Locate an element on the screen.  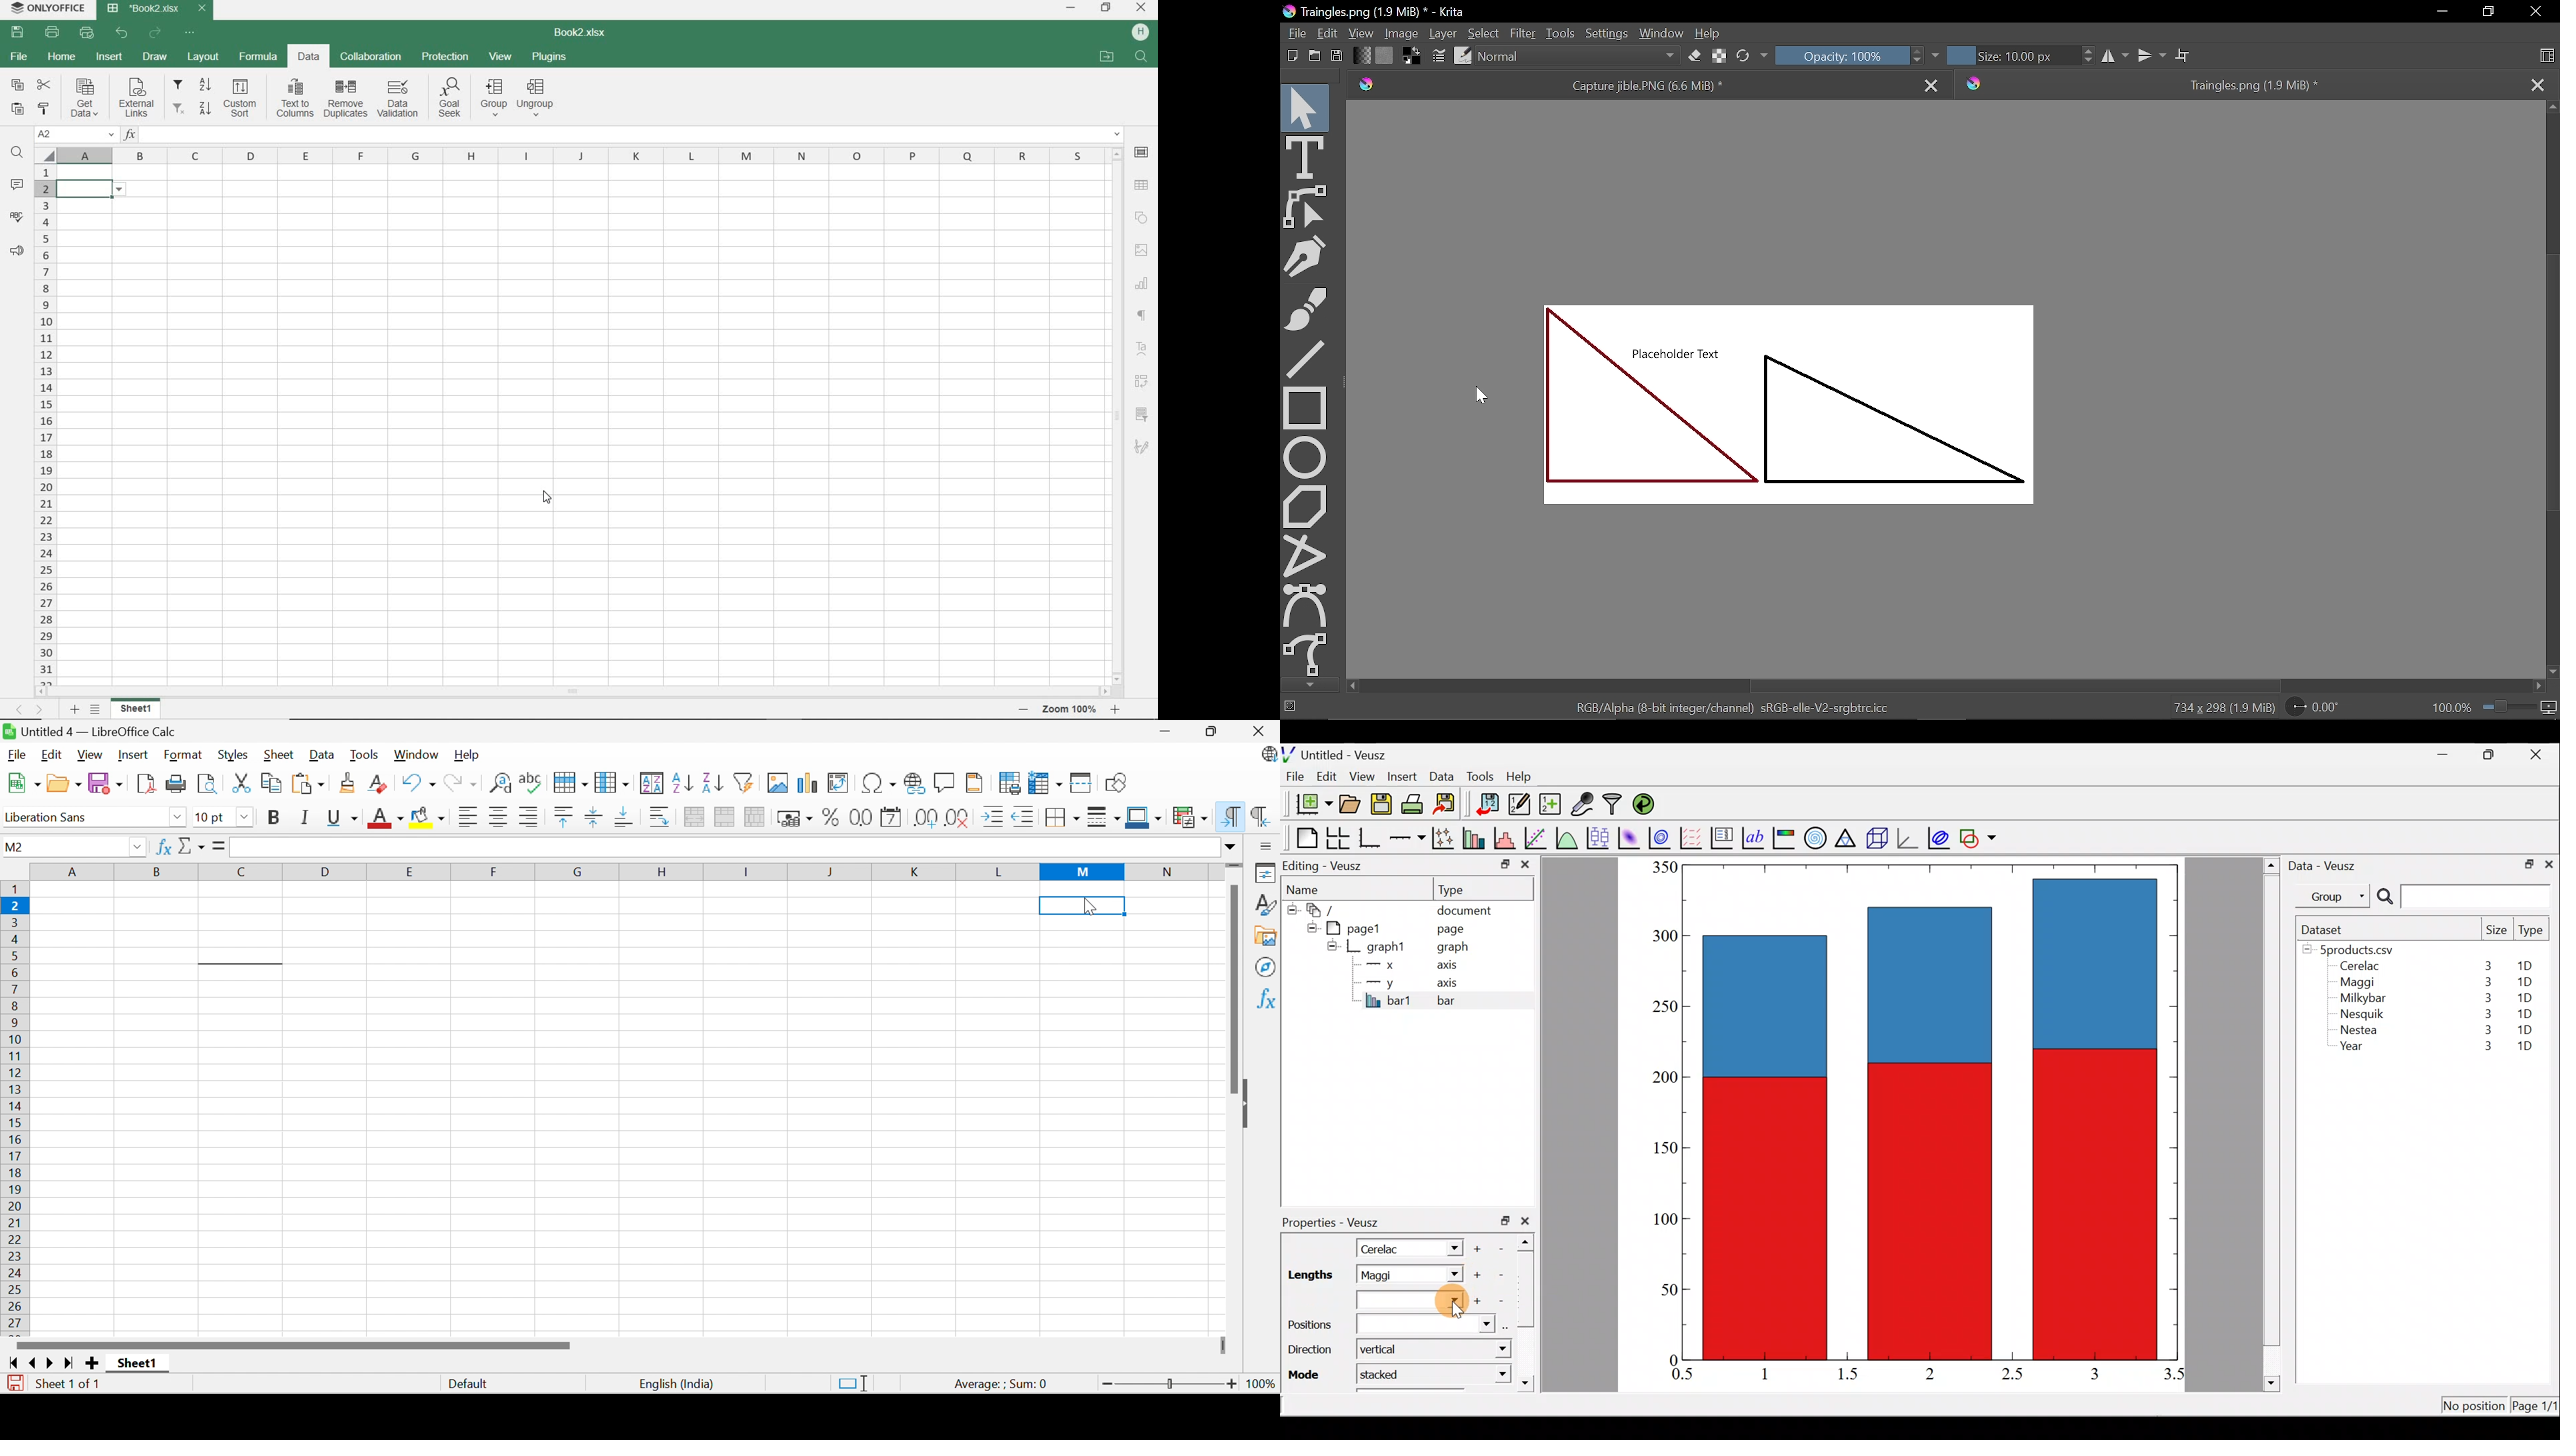
Maggi is located at coordinates (1392, 1275).